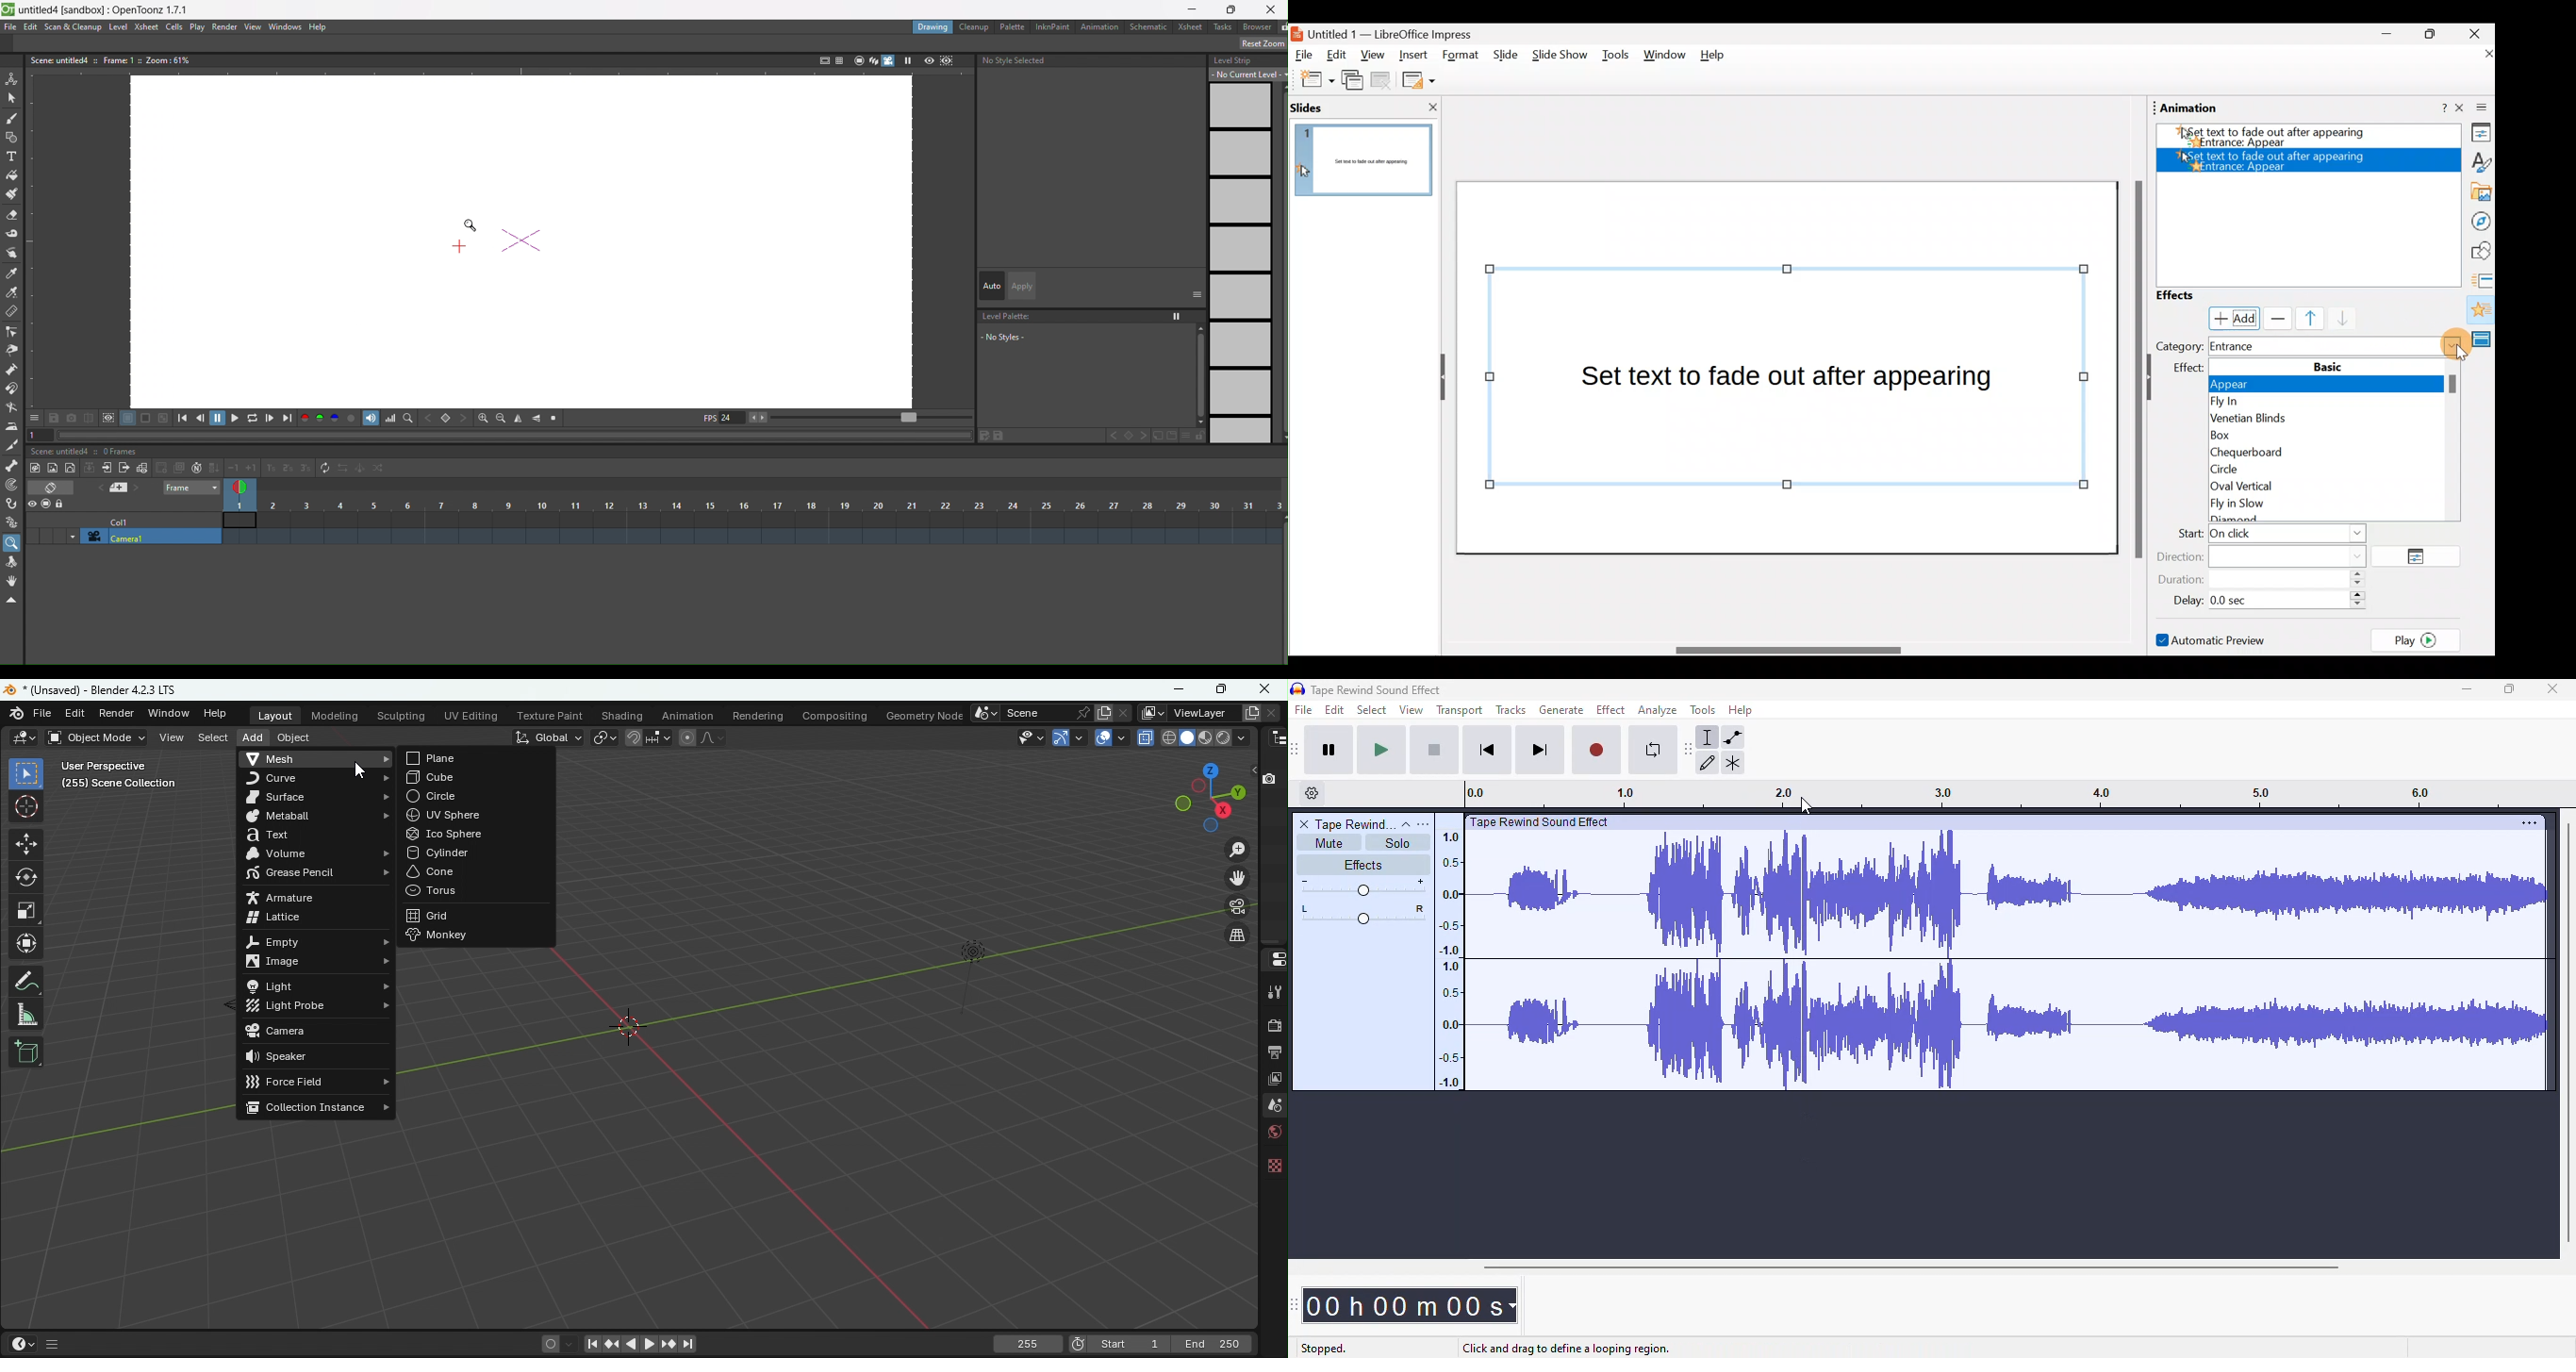  Describe the element at coordinates (1665, 58) in the screenshot. I see `Window` at that location.